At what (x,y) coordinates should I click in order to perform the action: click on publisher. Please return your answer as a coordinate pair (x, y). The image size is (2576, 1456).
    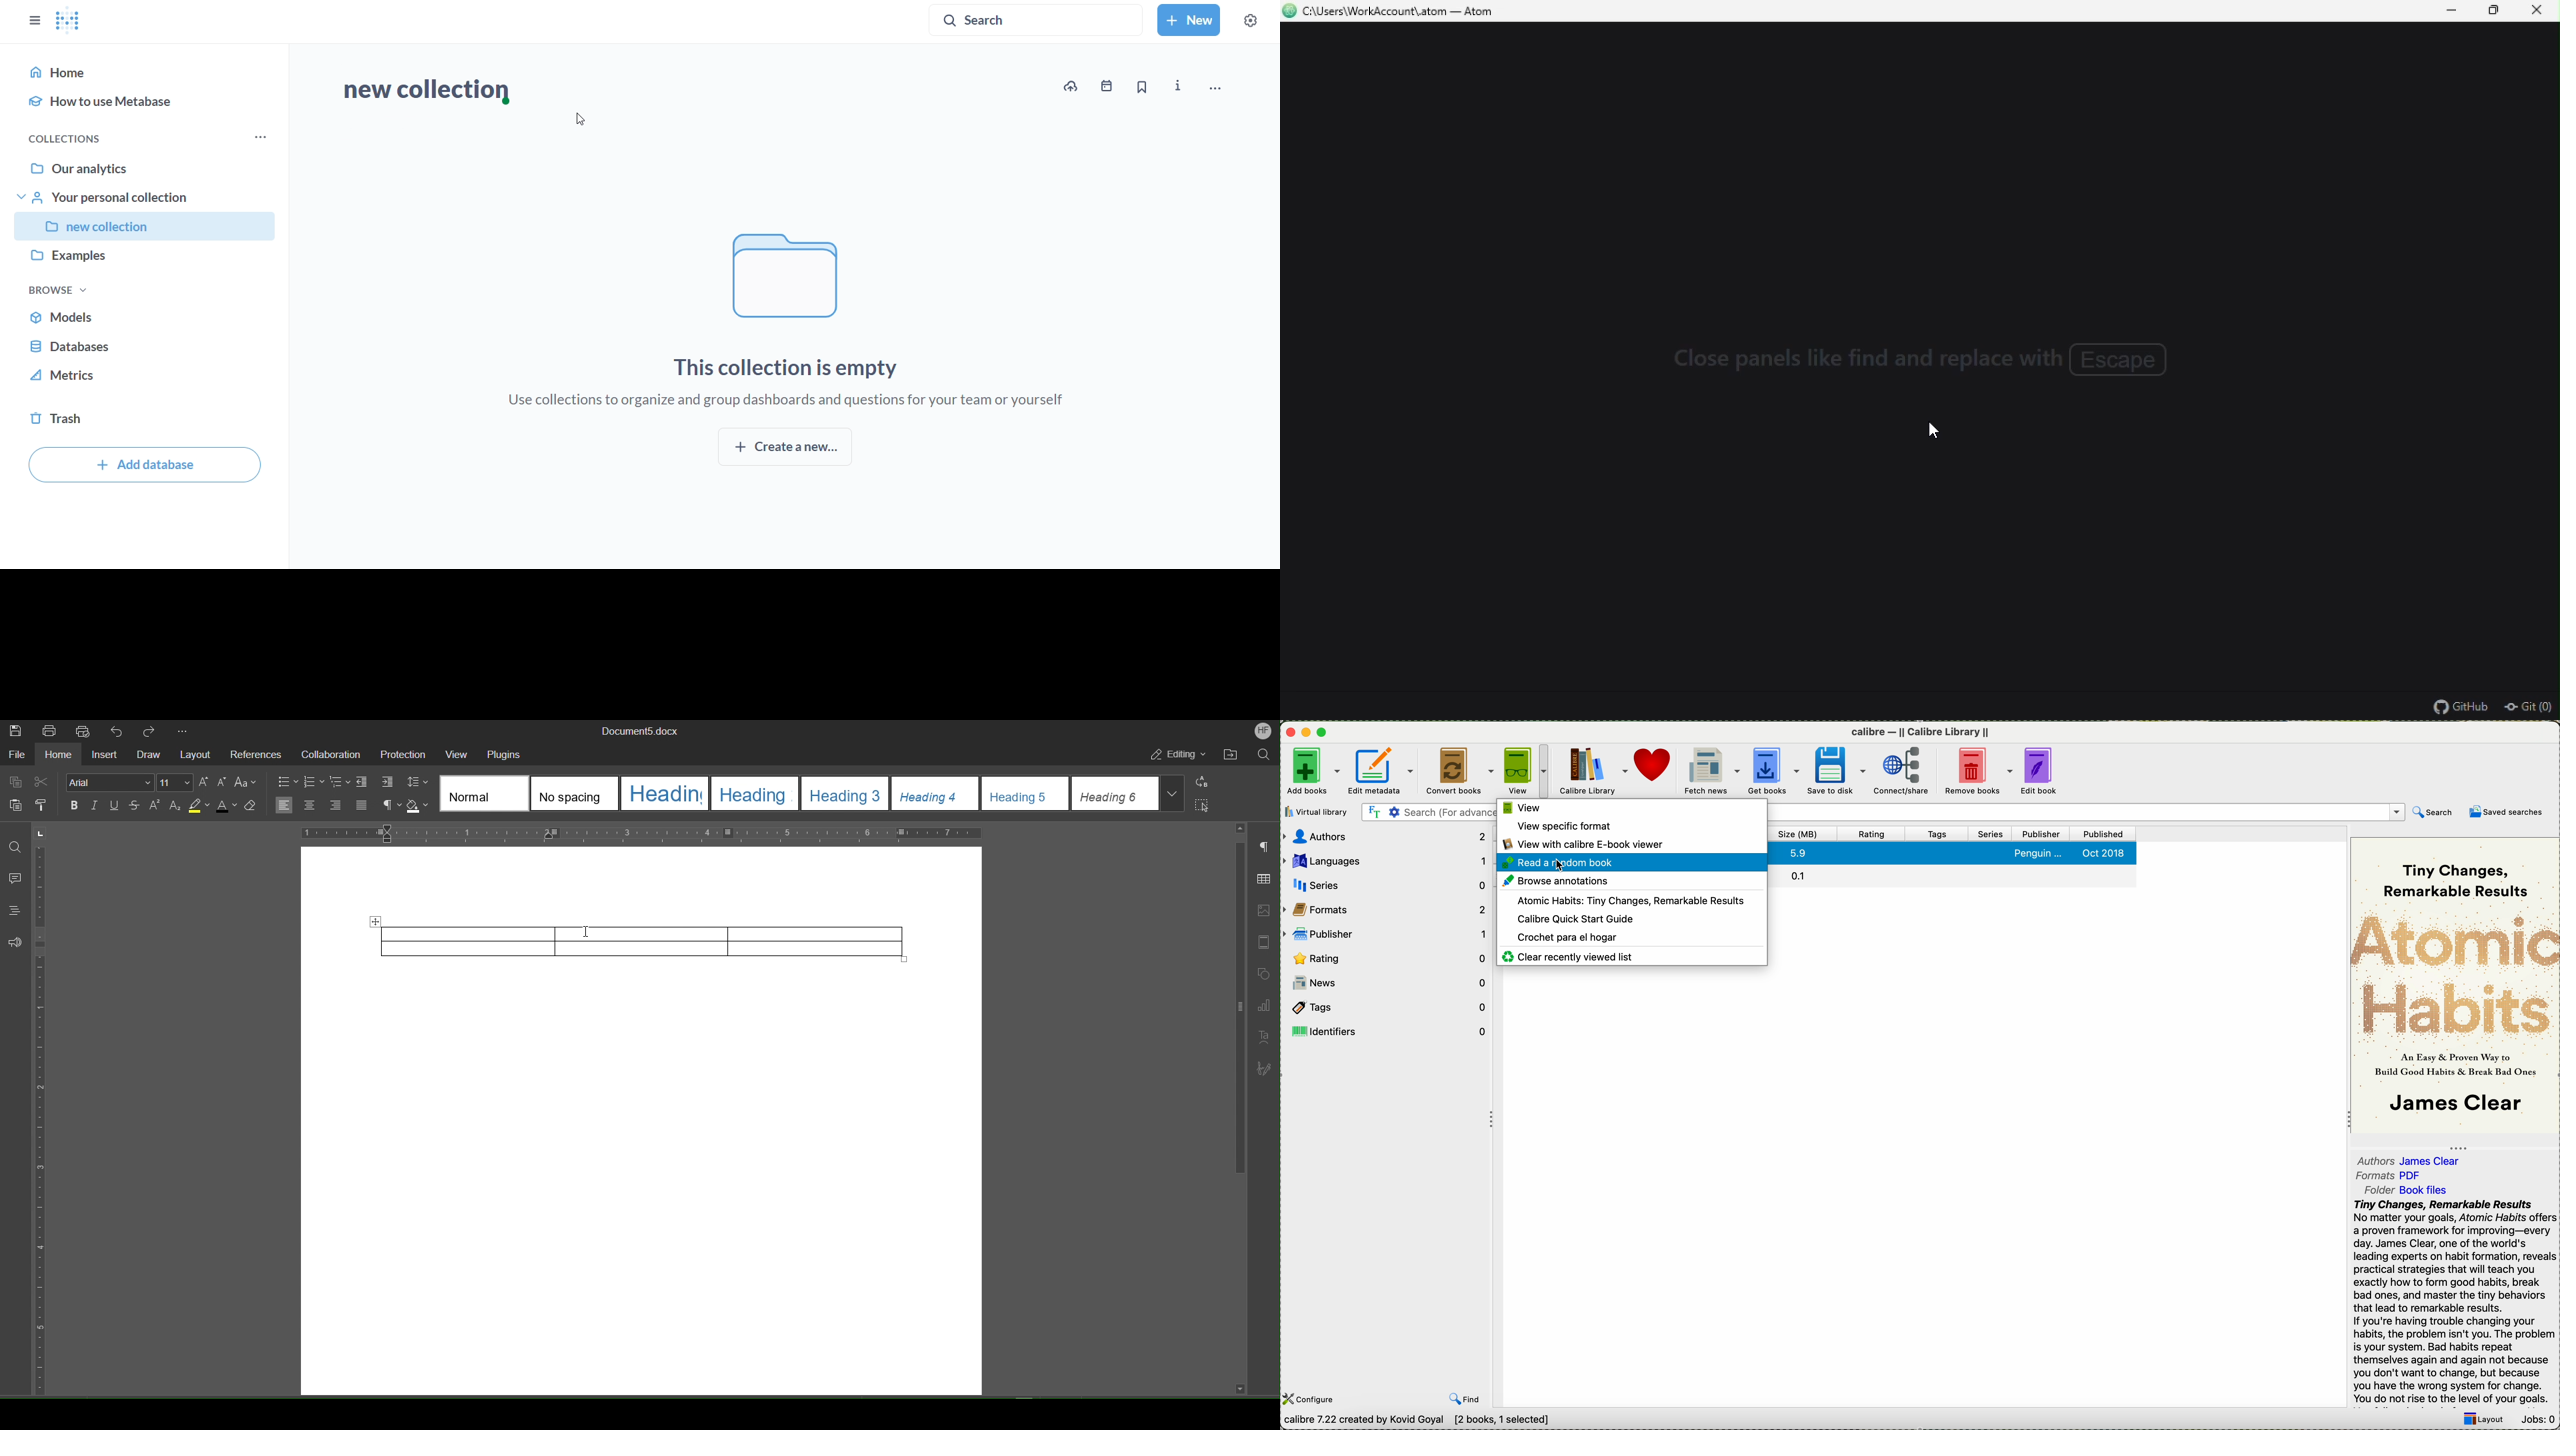
    Looking at the image, I should click on (2041, 835).